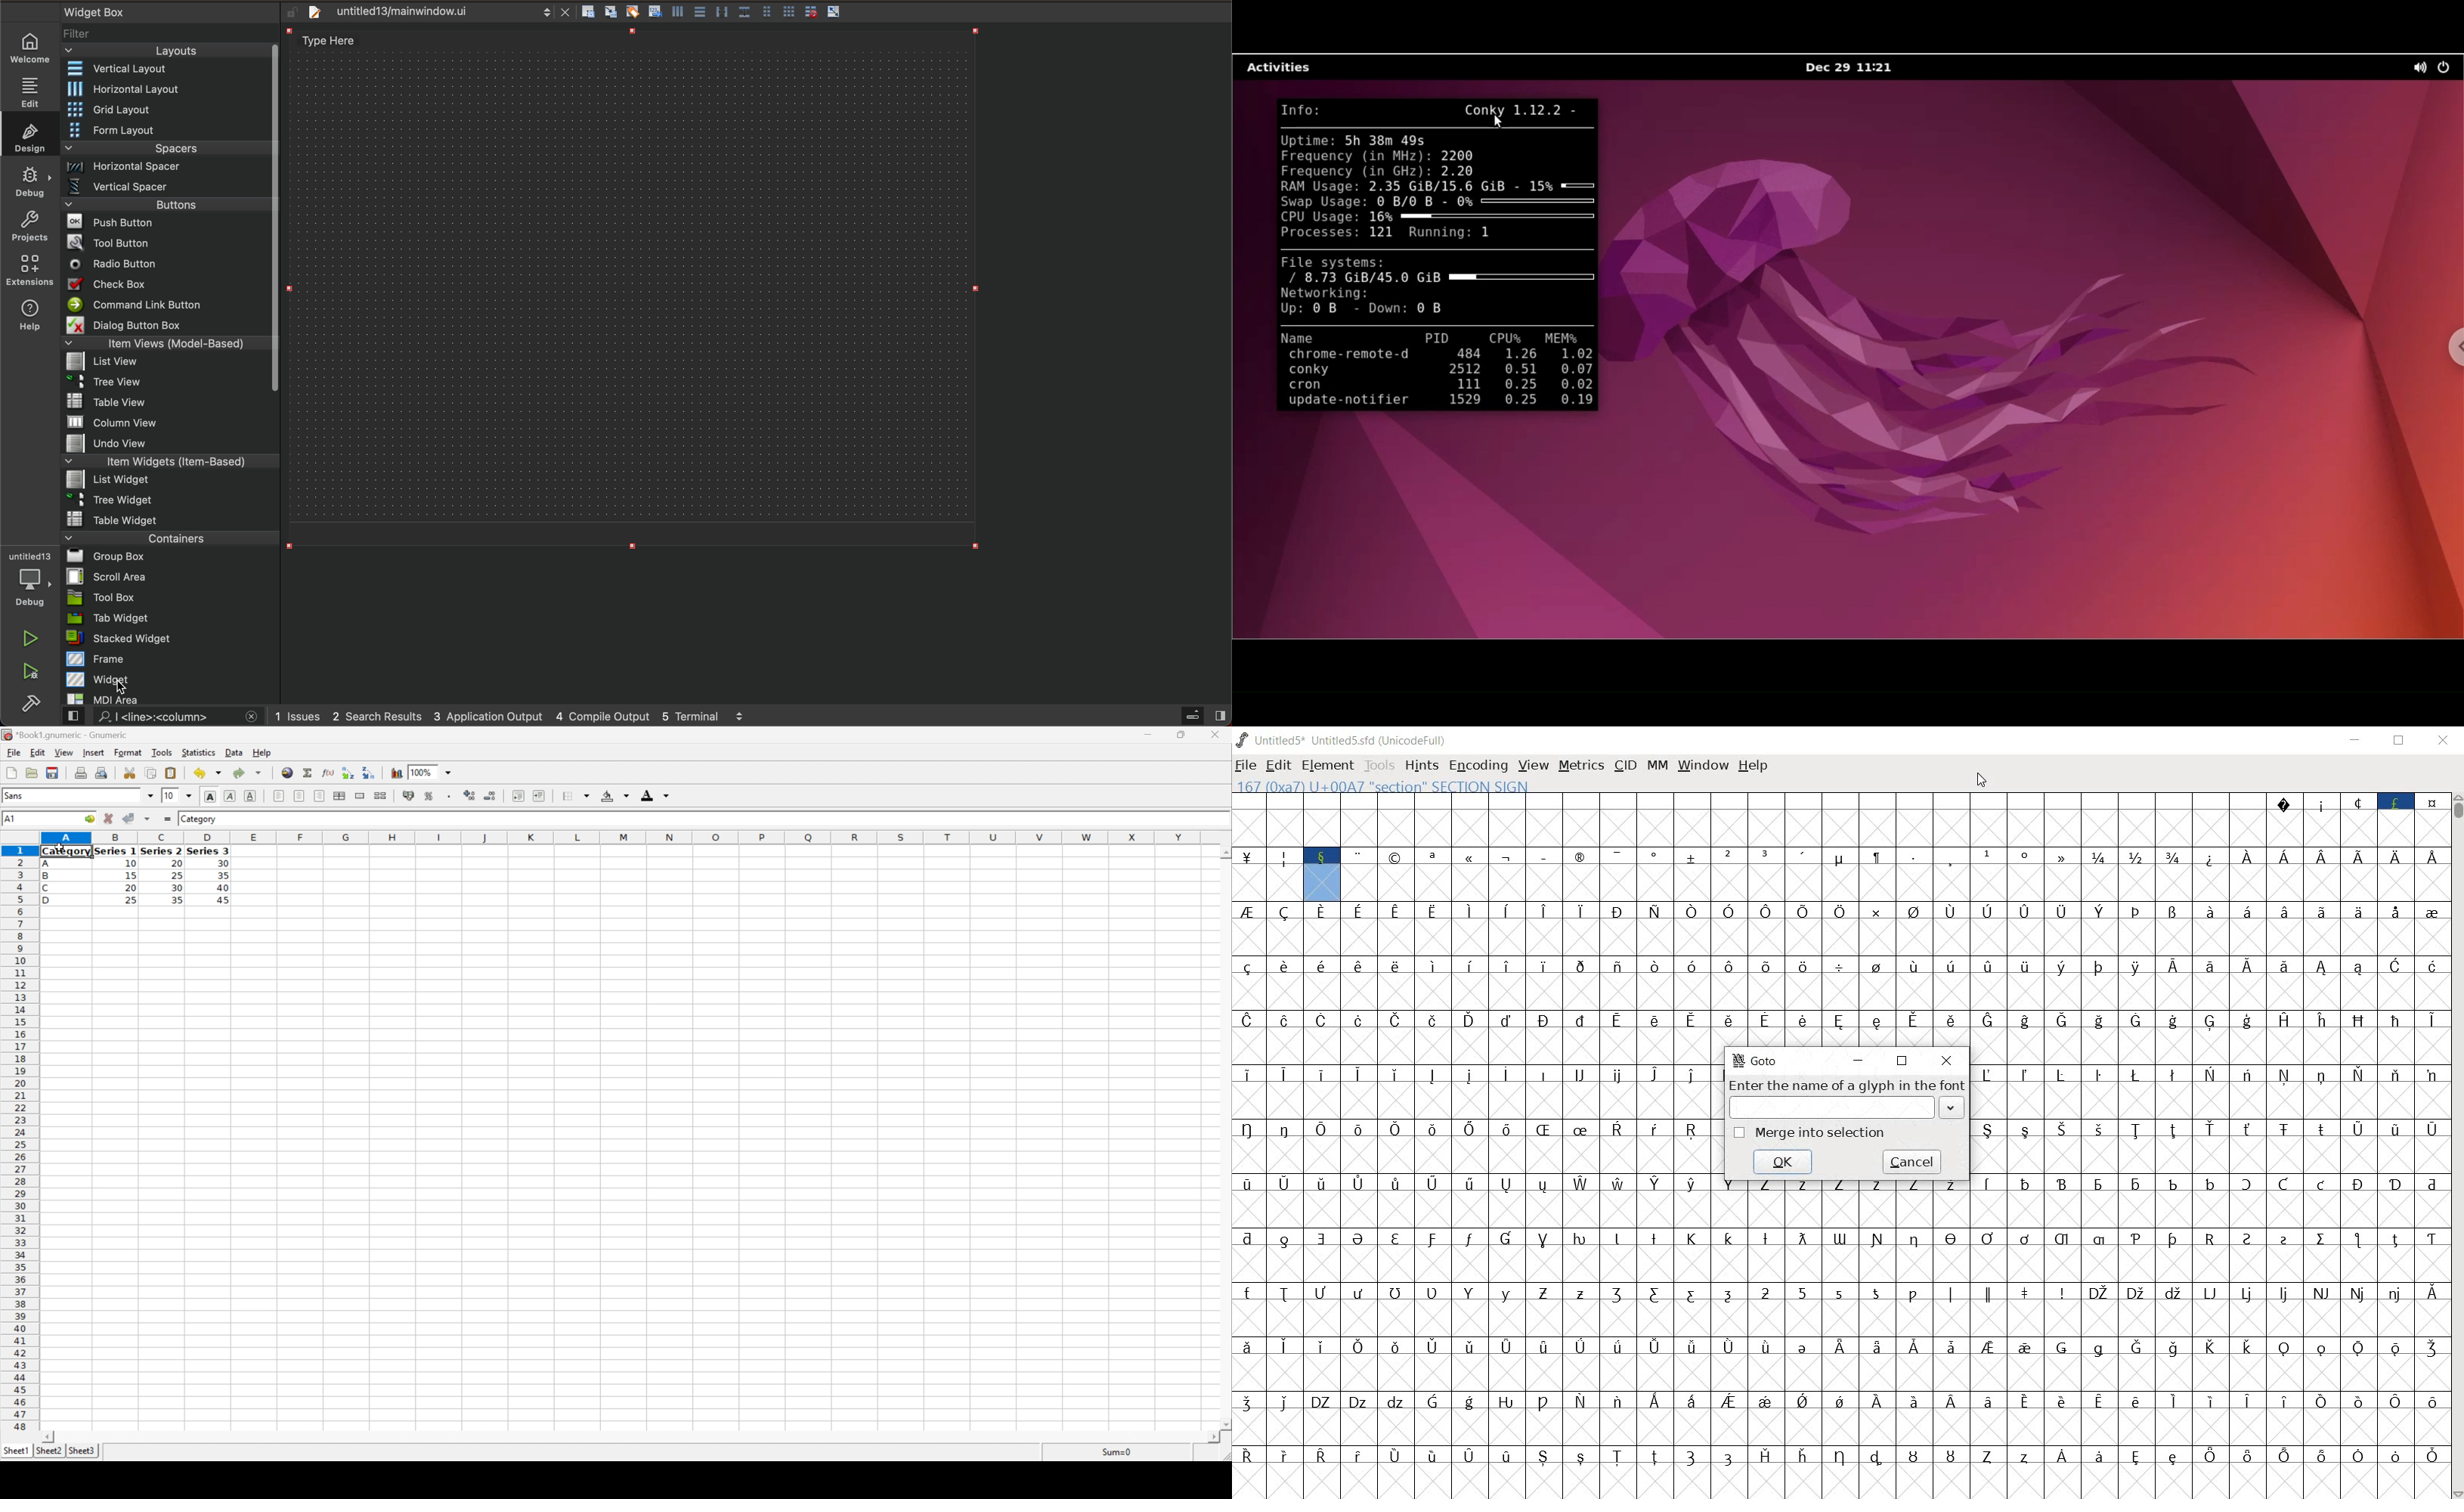  What do you see at coordinates (1345, 740) in the screenshot?
I see `Untitled1 Untitled1.sfd (UnicodeFull)` at bounding box center [1345, 740].